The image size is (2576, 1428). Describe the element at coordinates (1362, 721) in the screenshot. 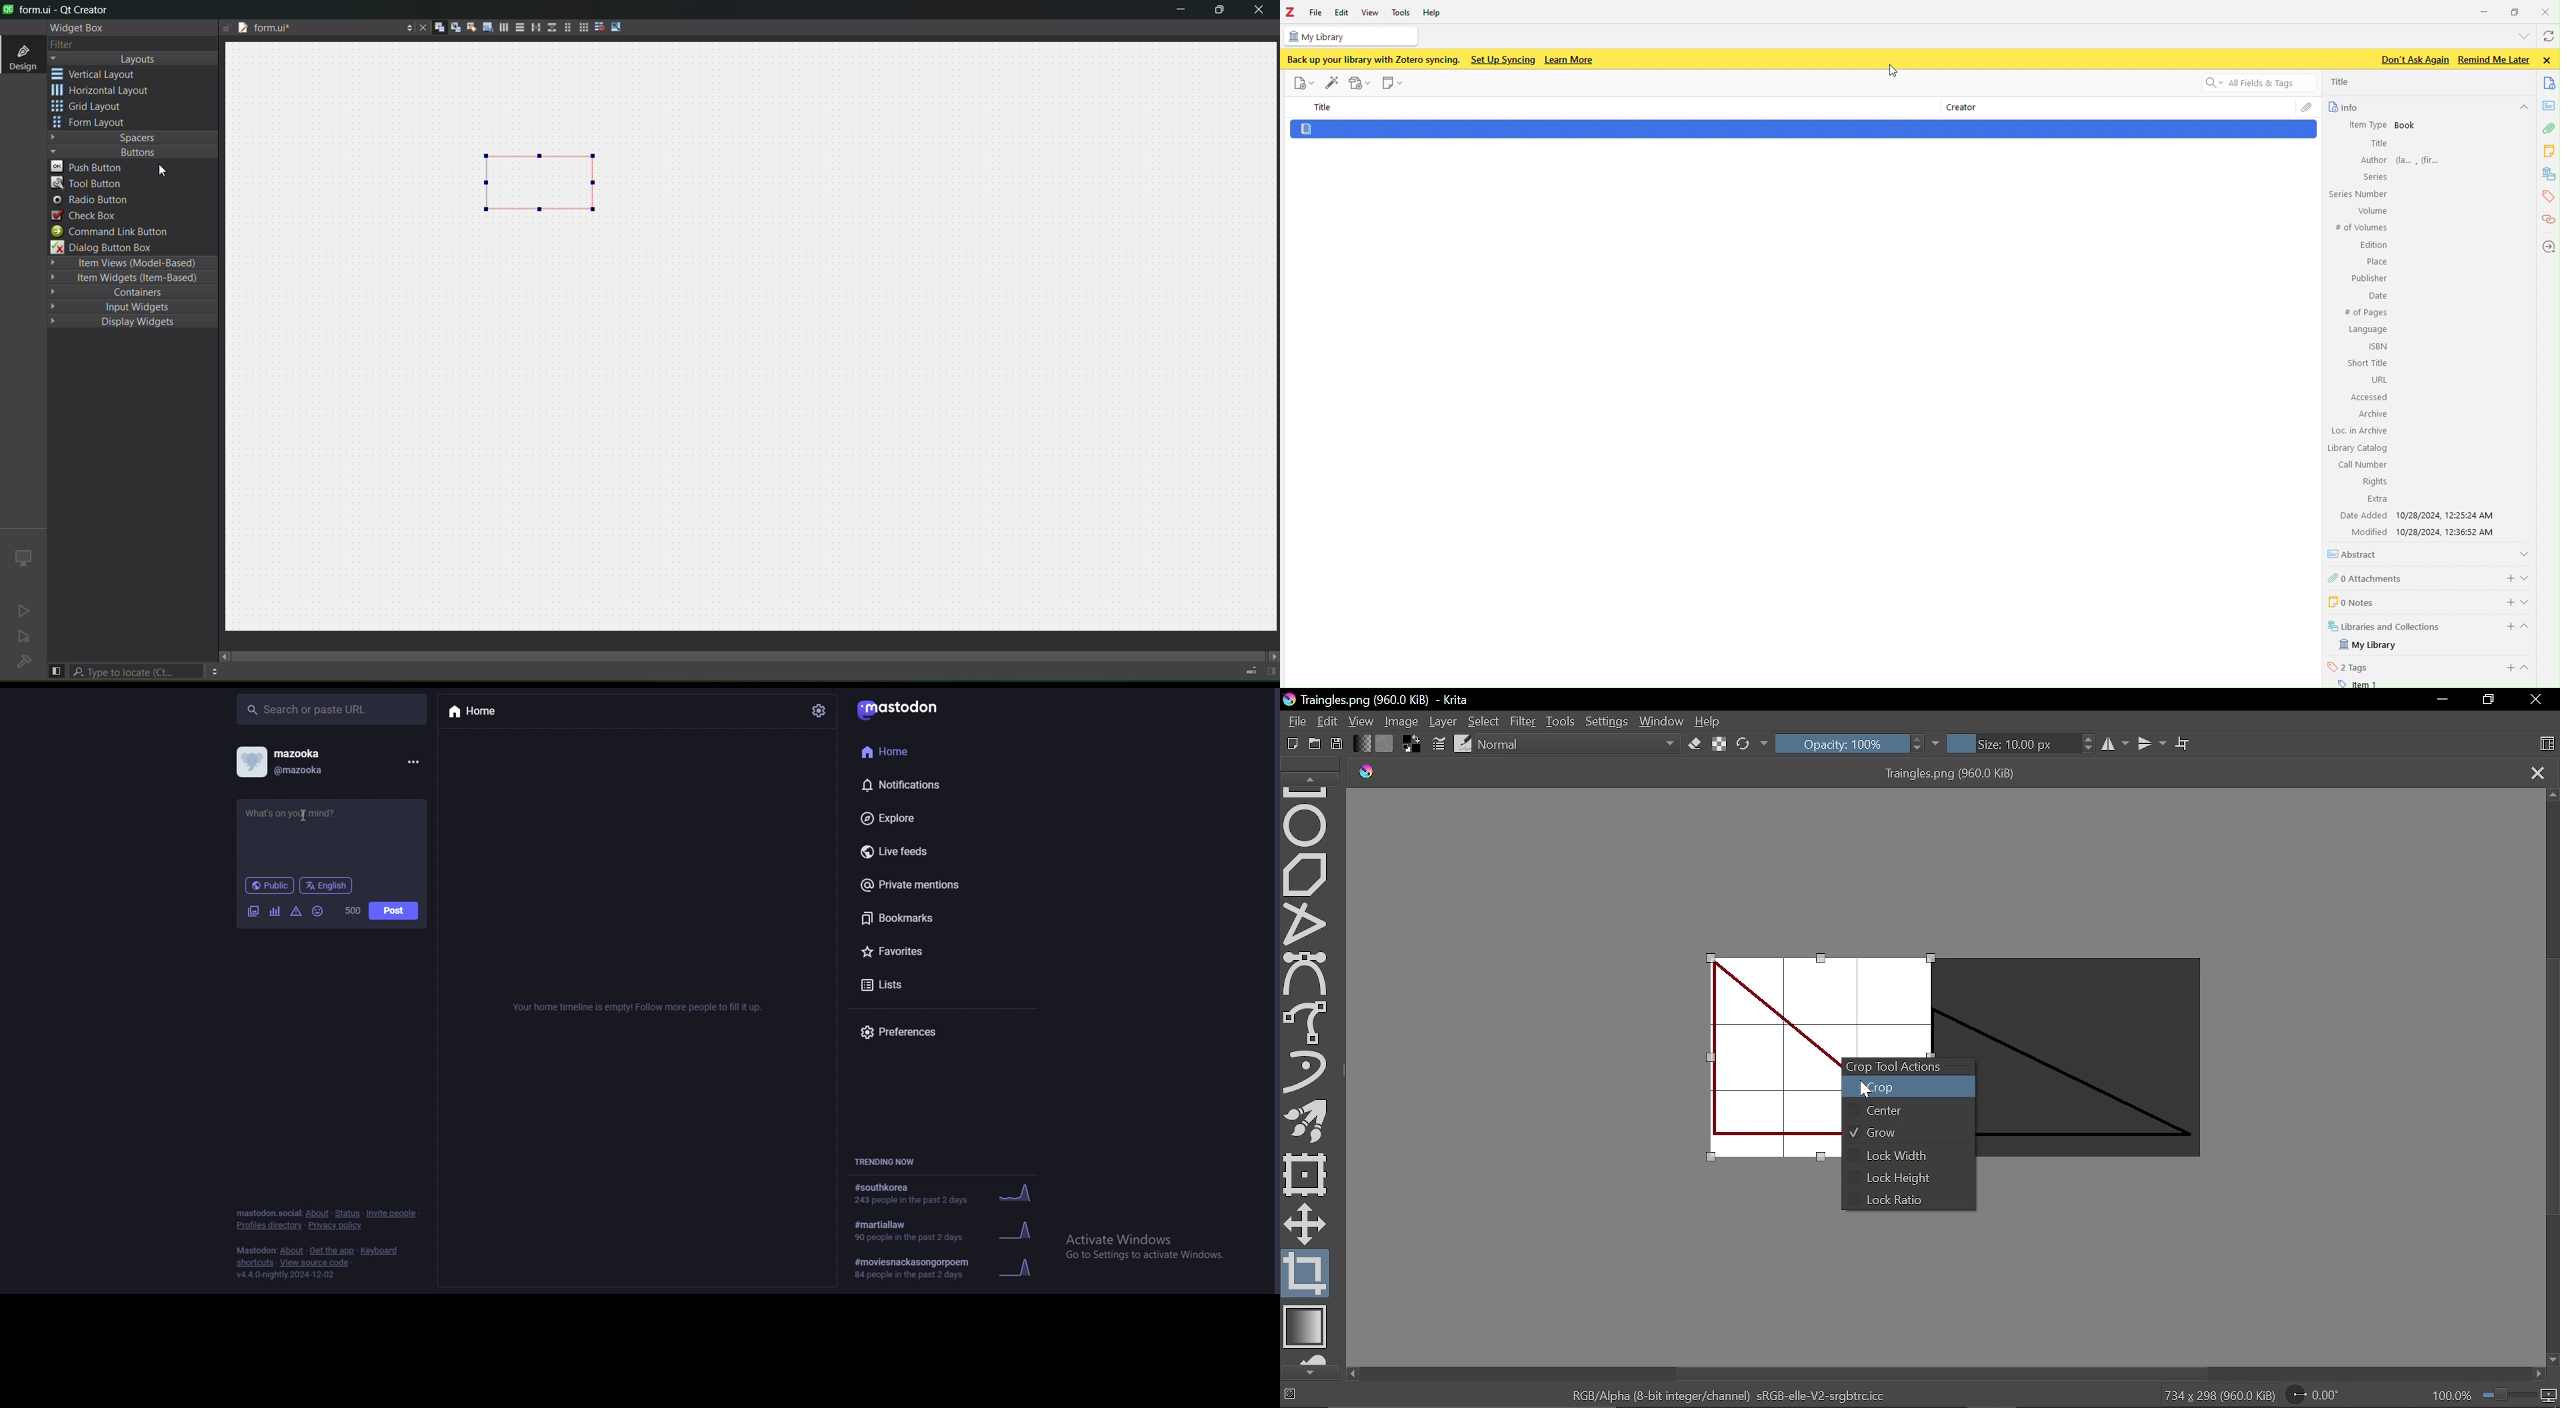

I see `View` at that location.